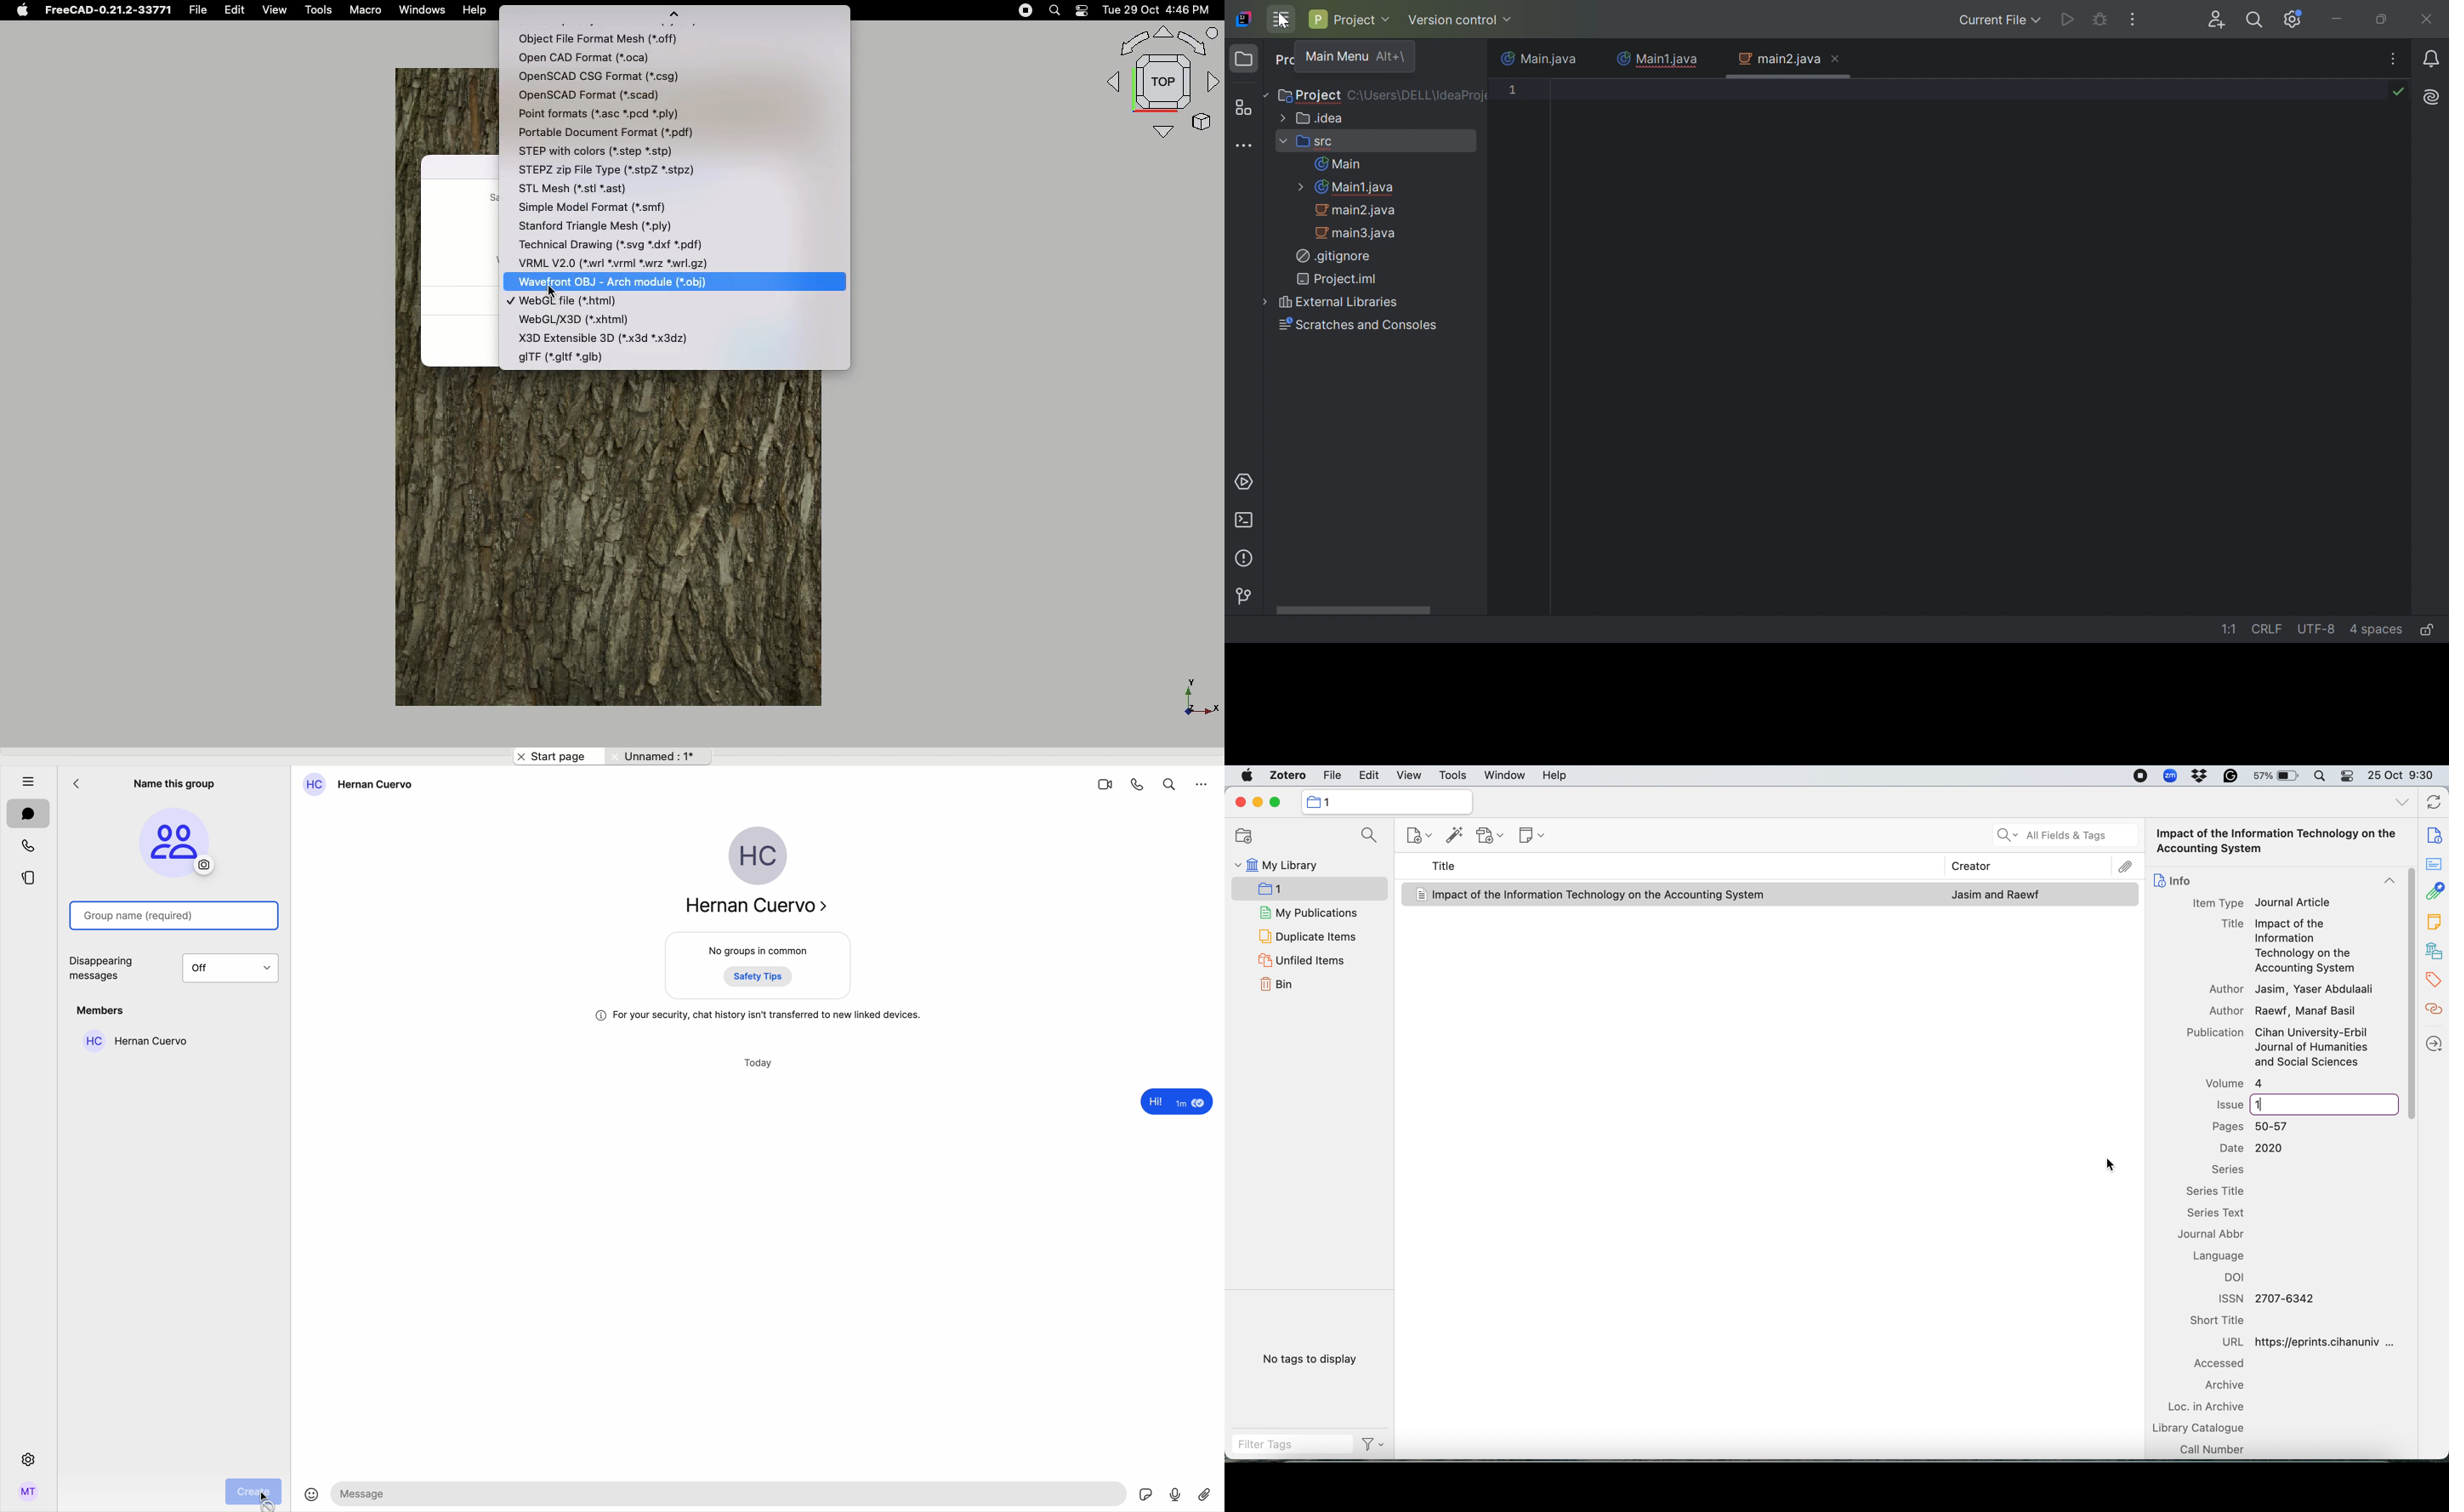 This screenshot has height=1512, width=2464. I want to click on Notification, so click(1078, 10).